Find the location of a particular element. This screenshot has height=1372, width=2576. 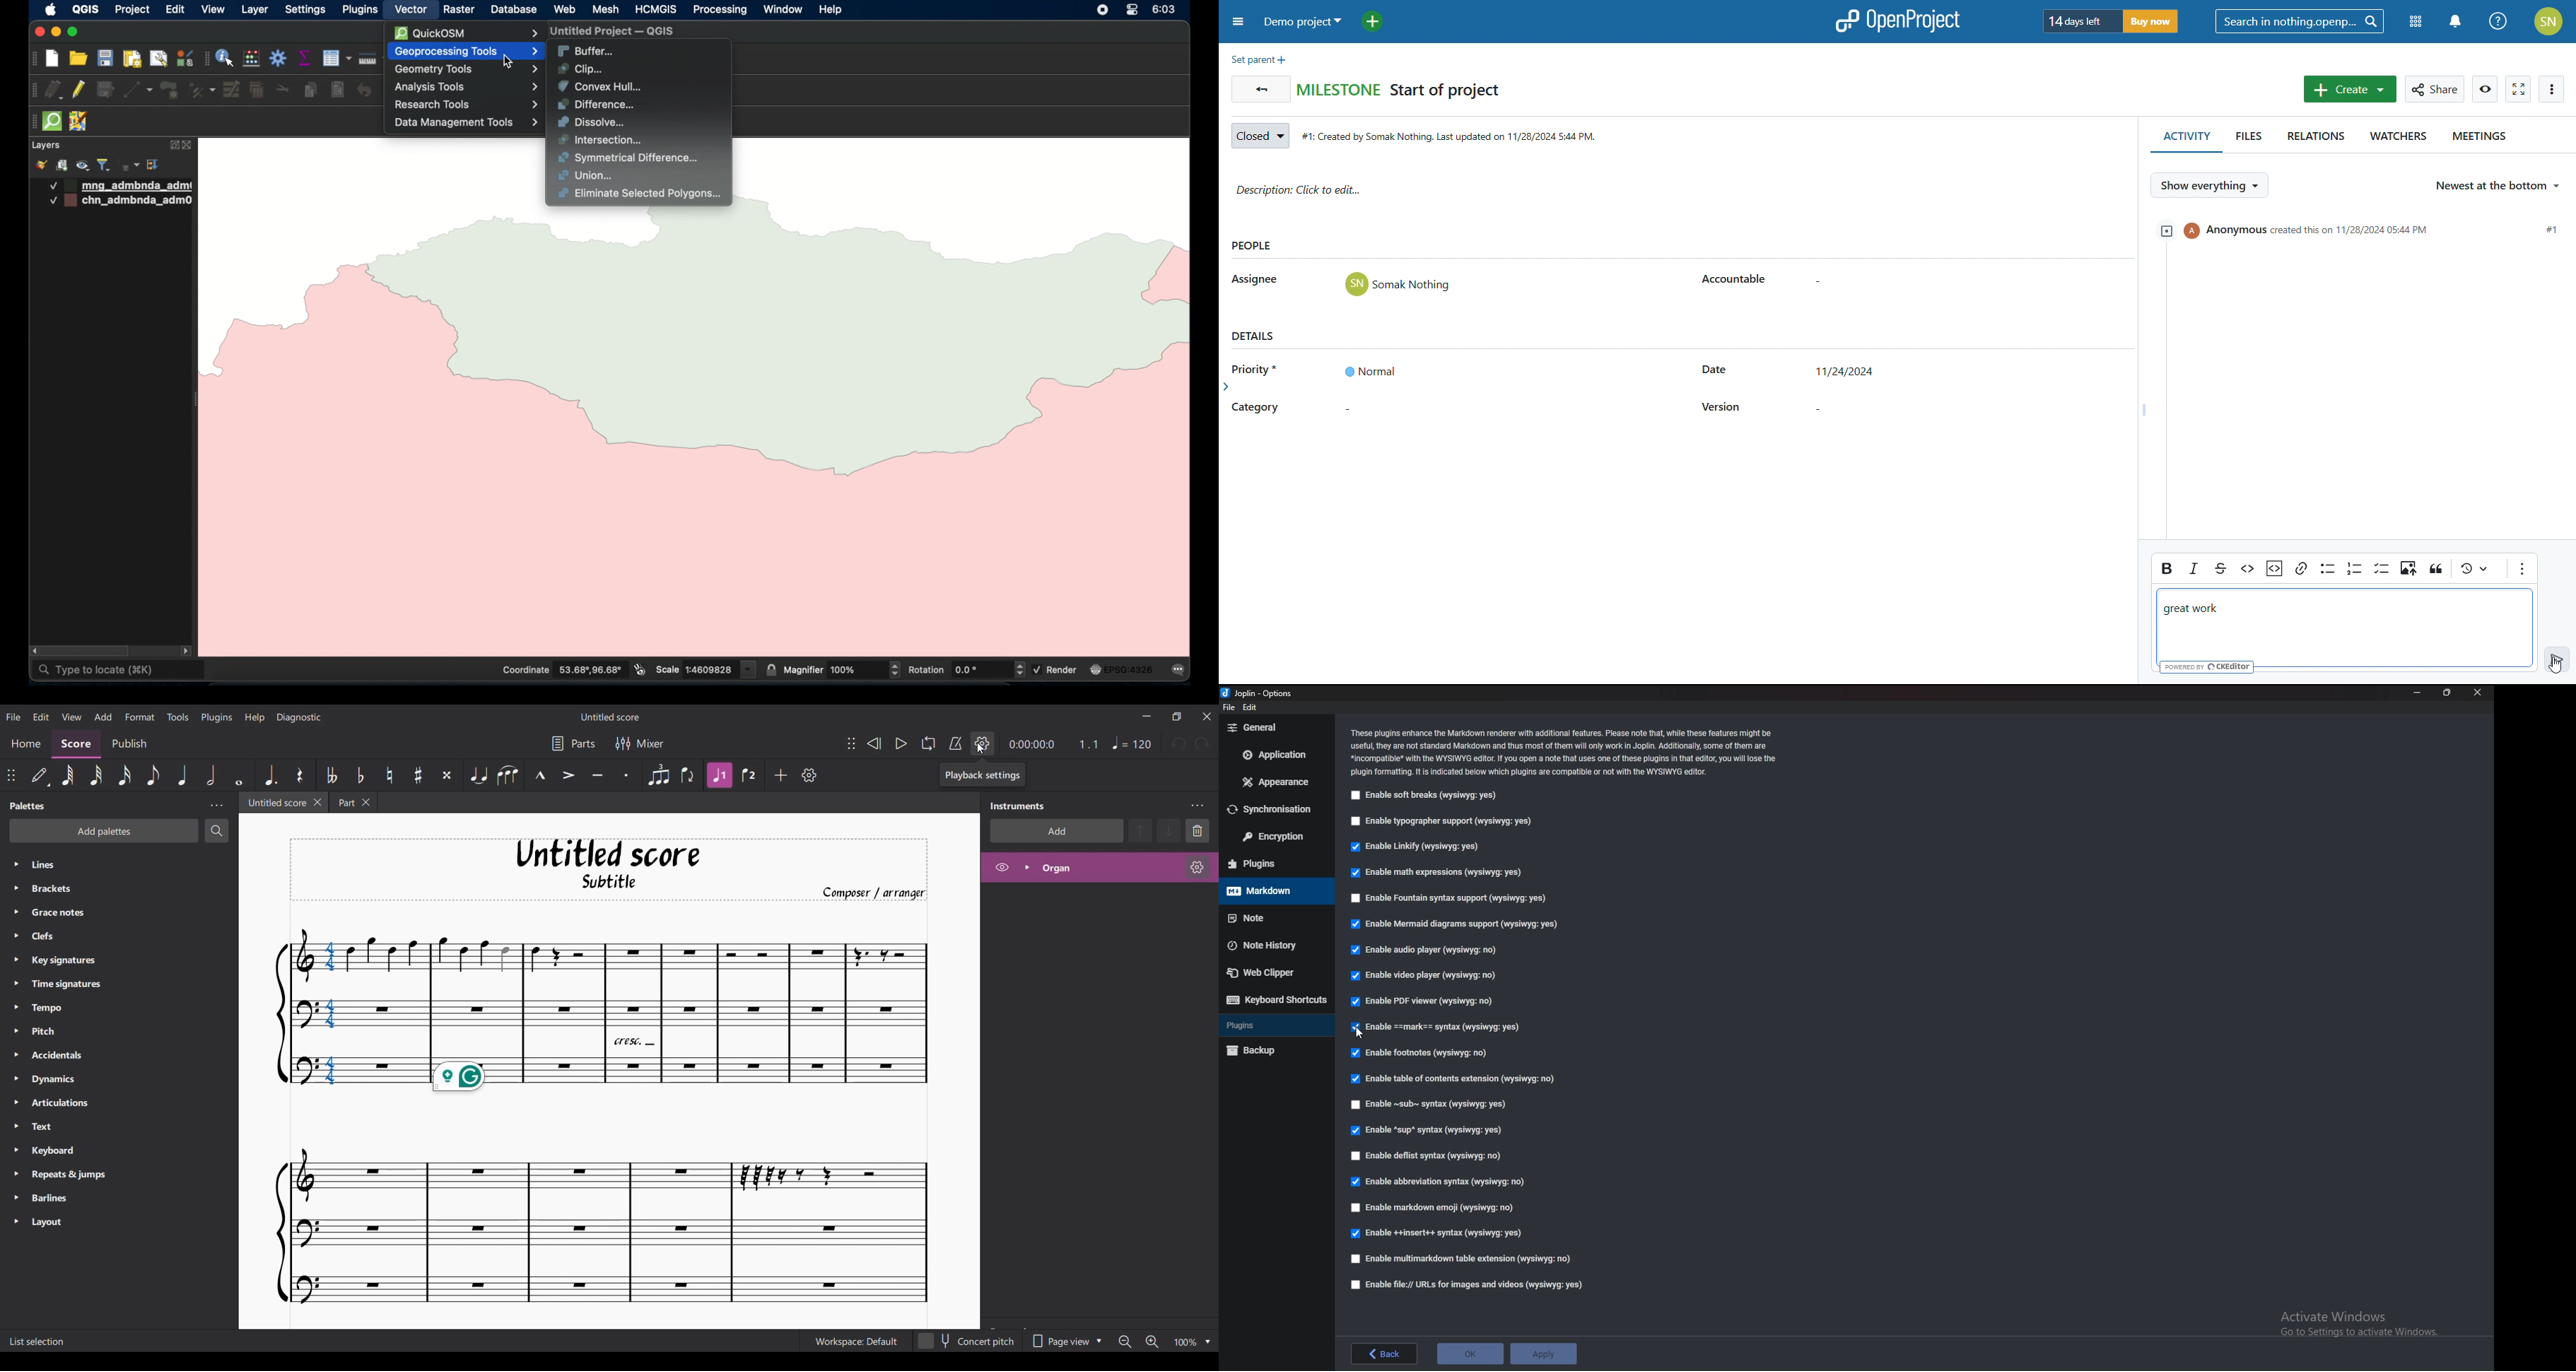

Minimize is located at coordinates (2417, 692).